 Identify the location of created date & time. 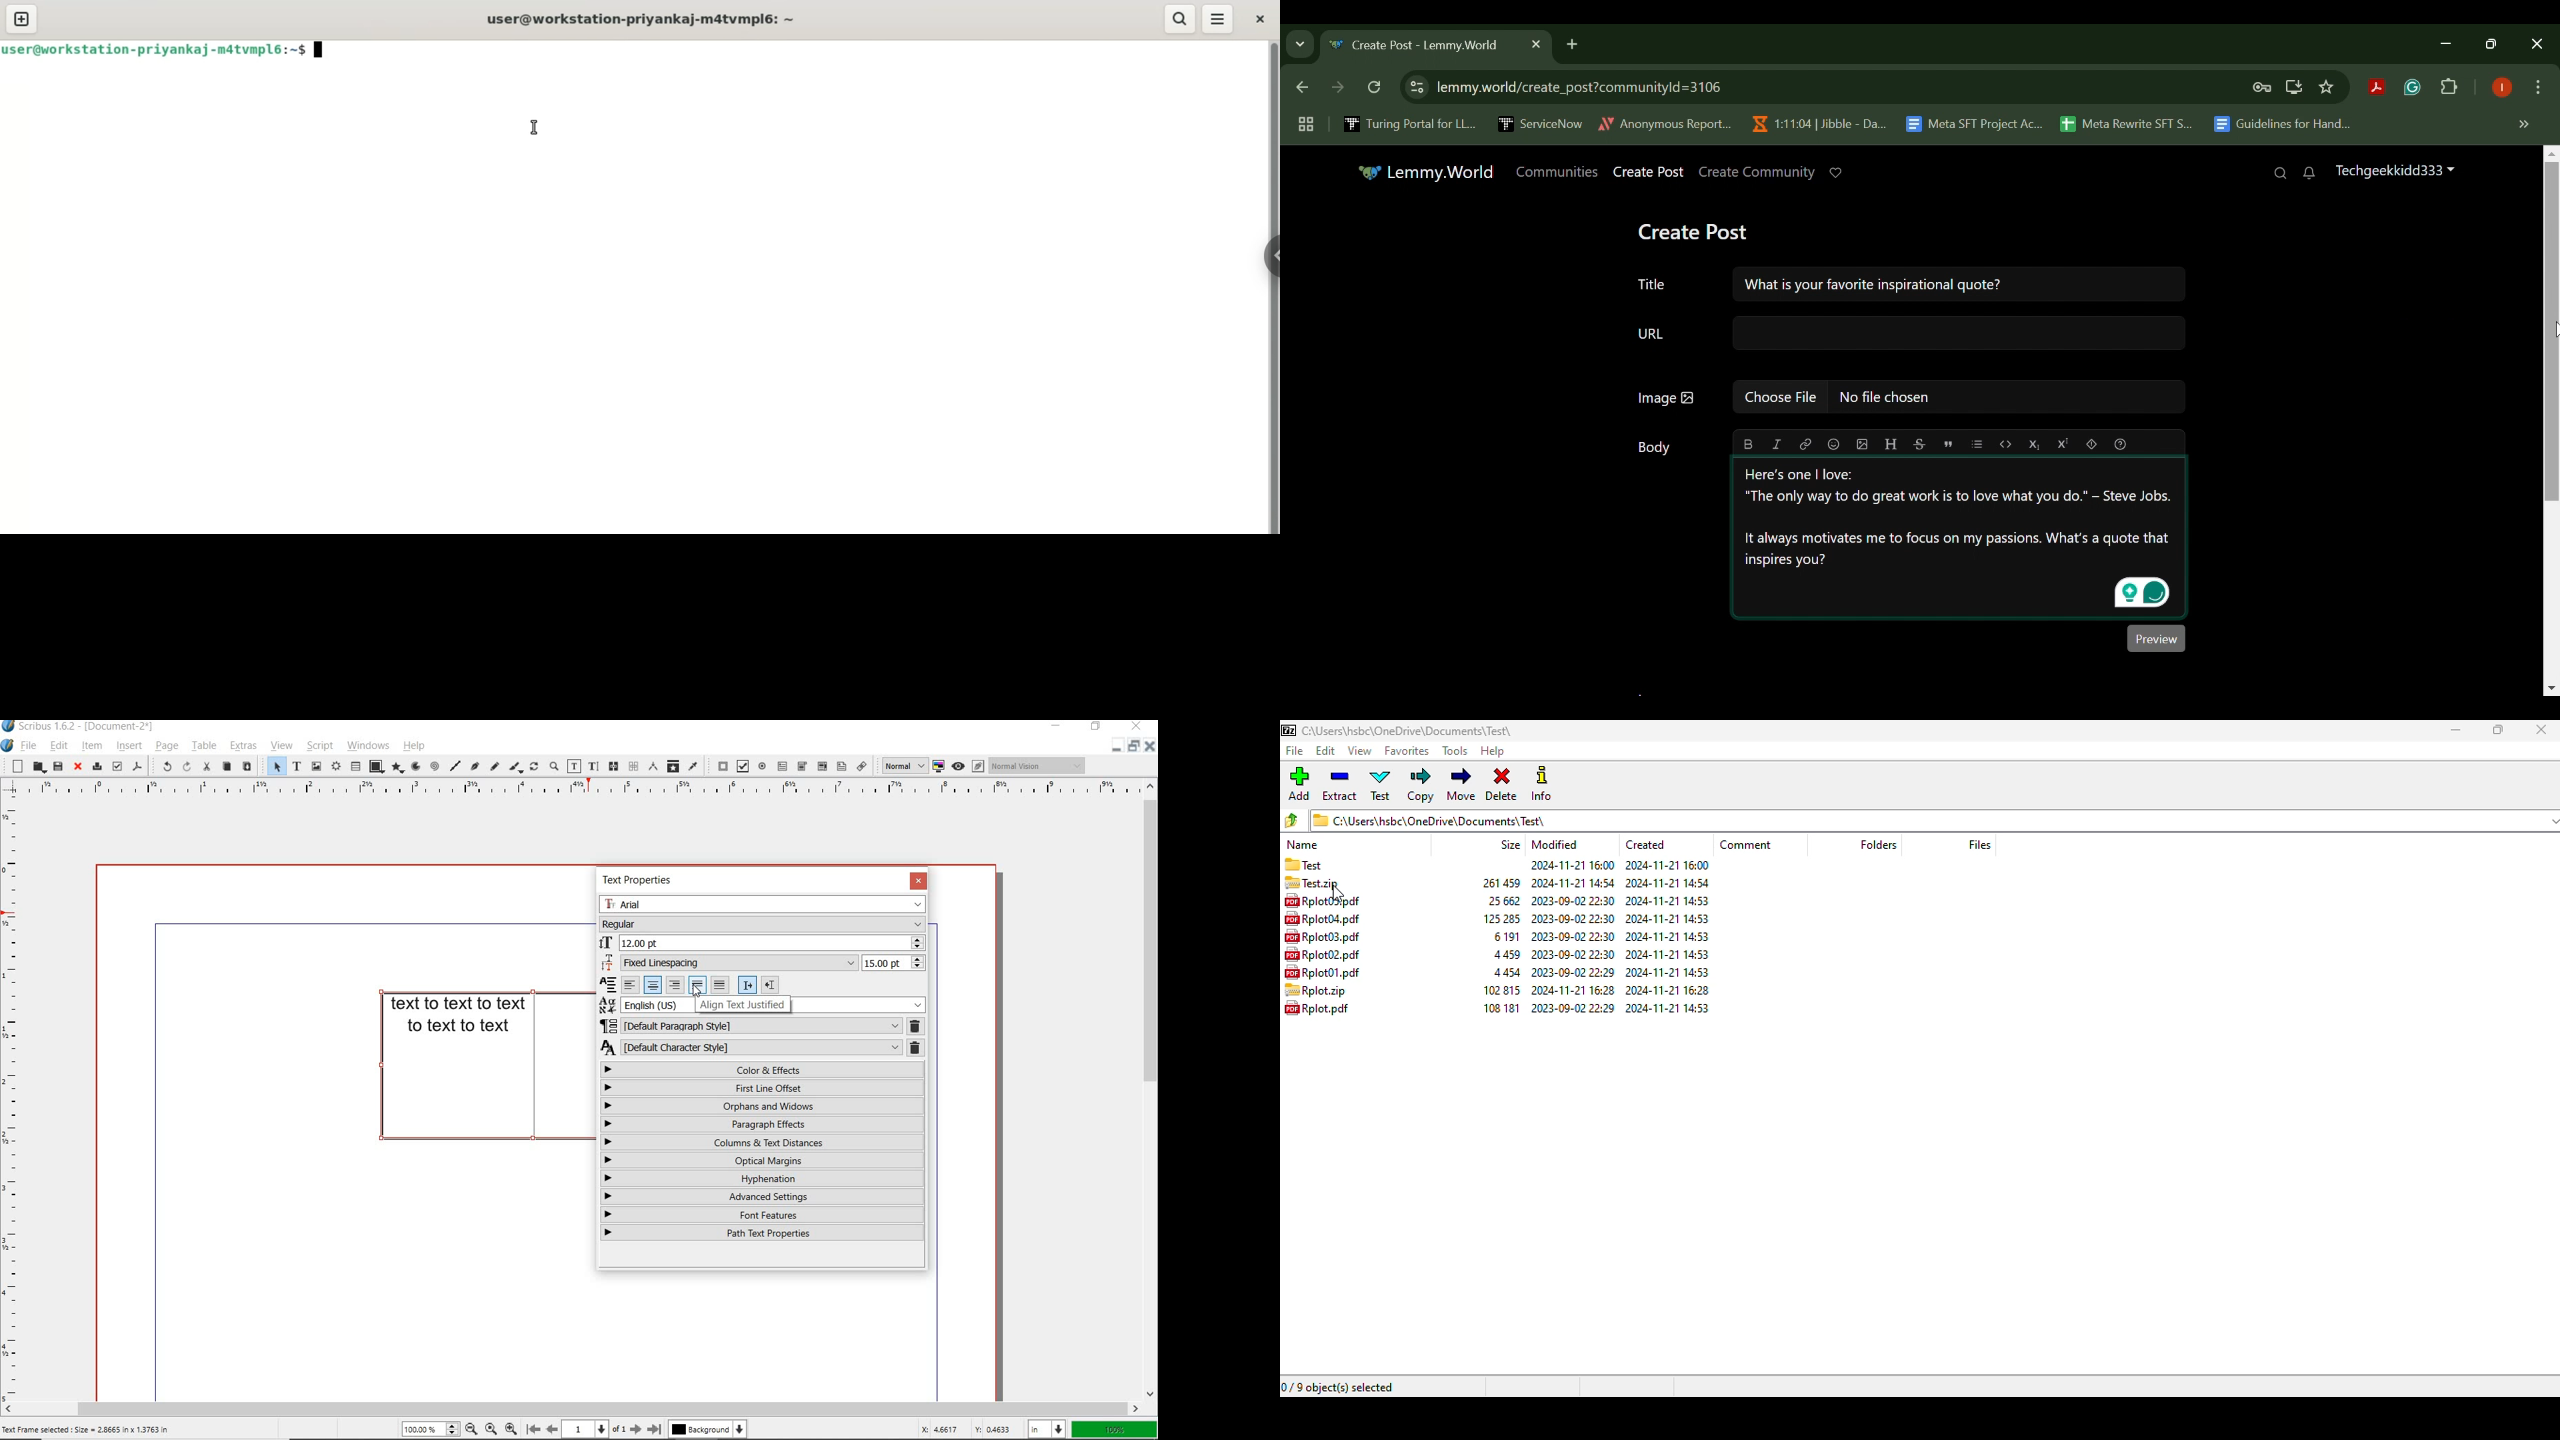
(1668, 883).